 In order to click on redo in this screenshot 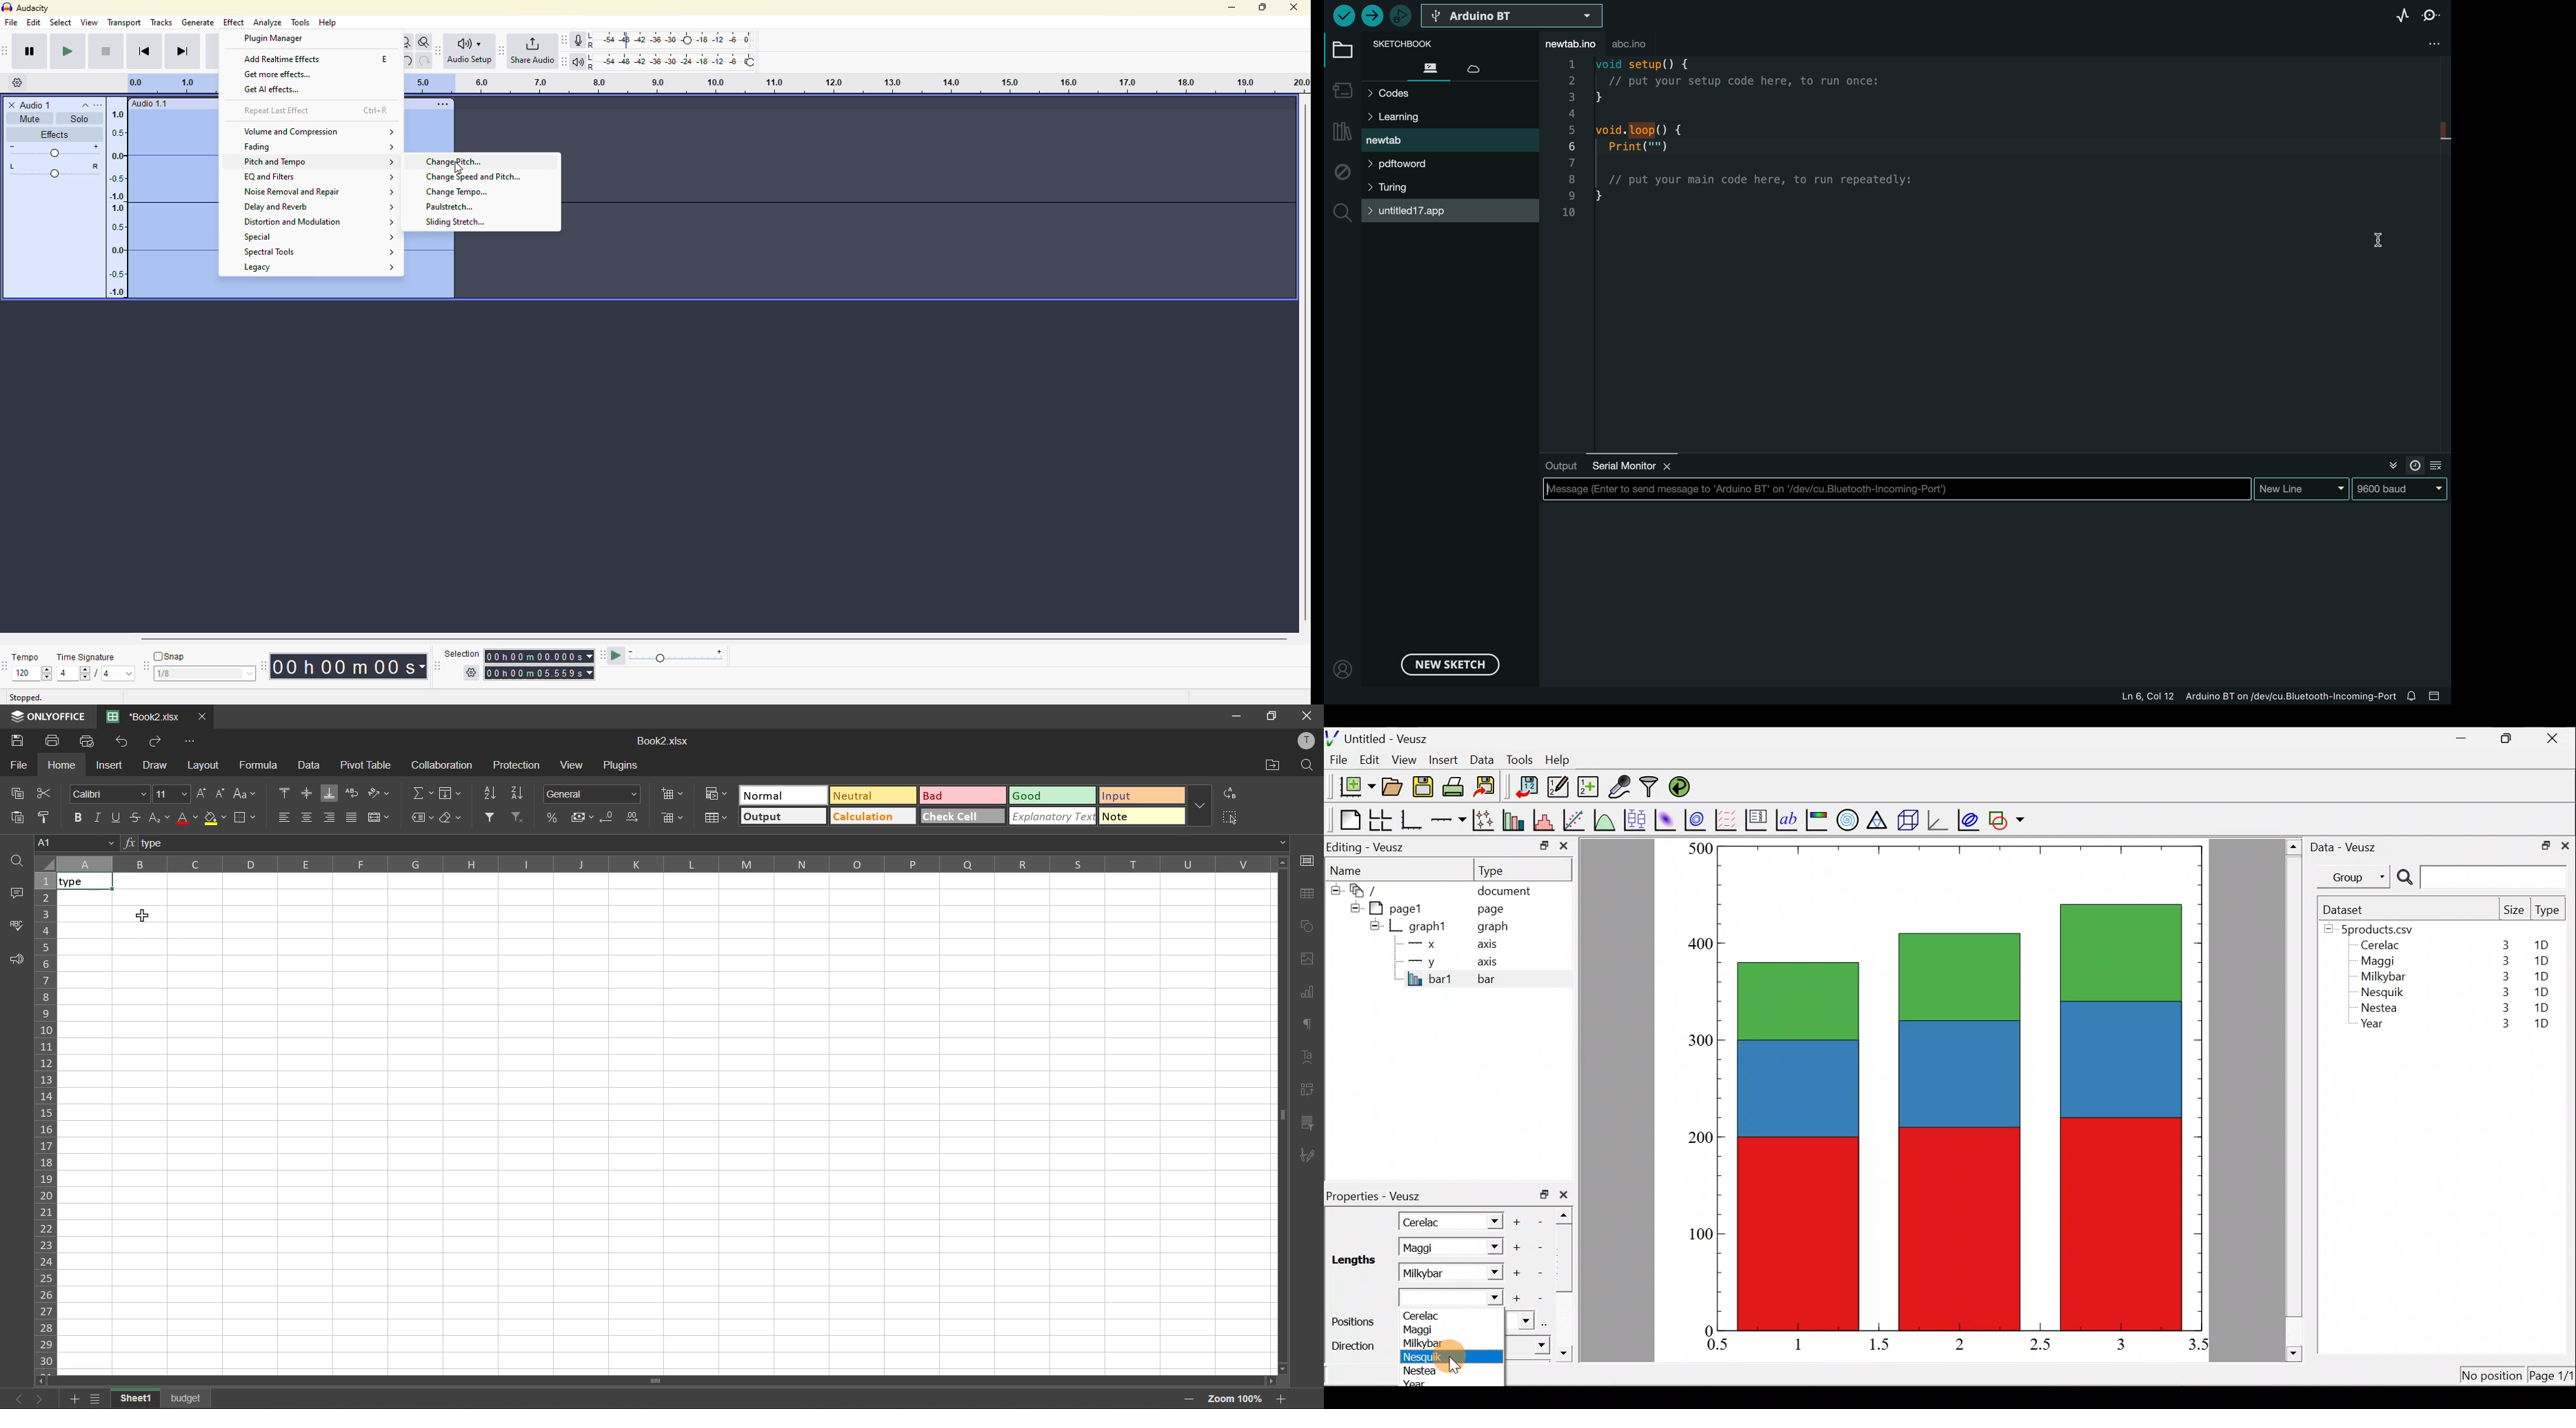, I will do `click(424, 61)`.